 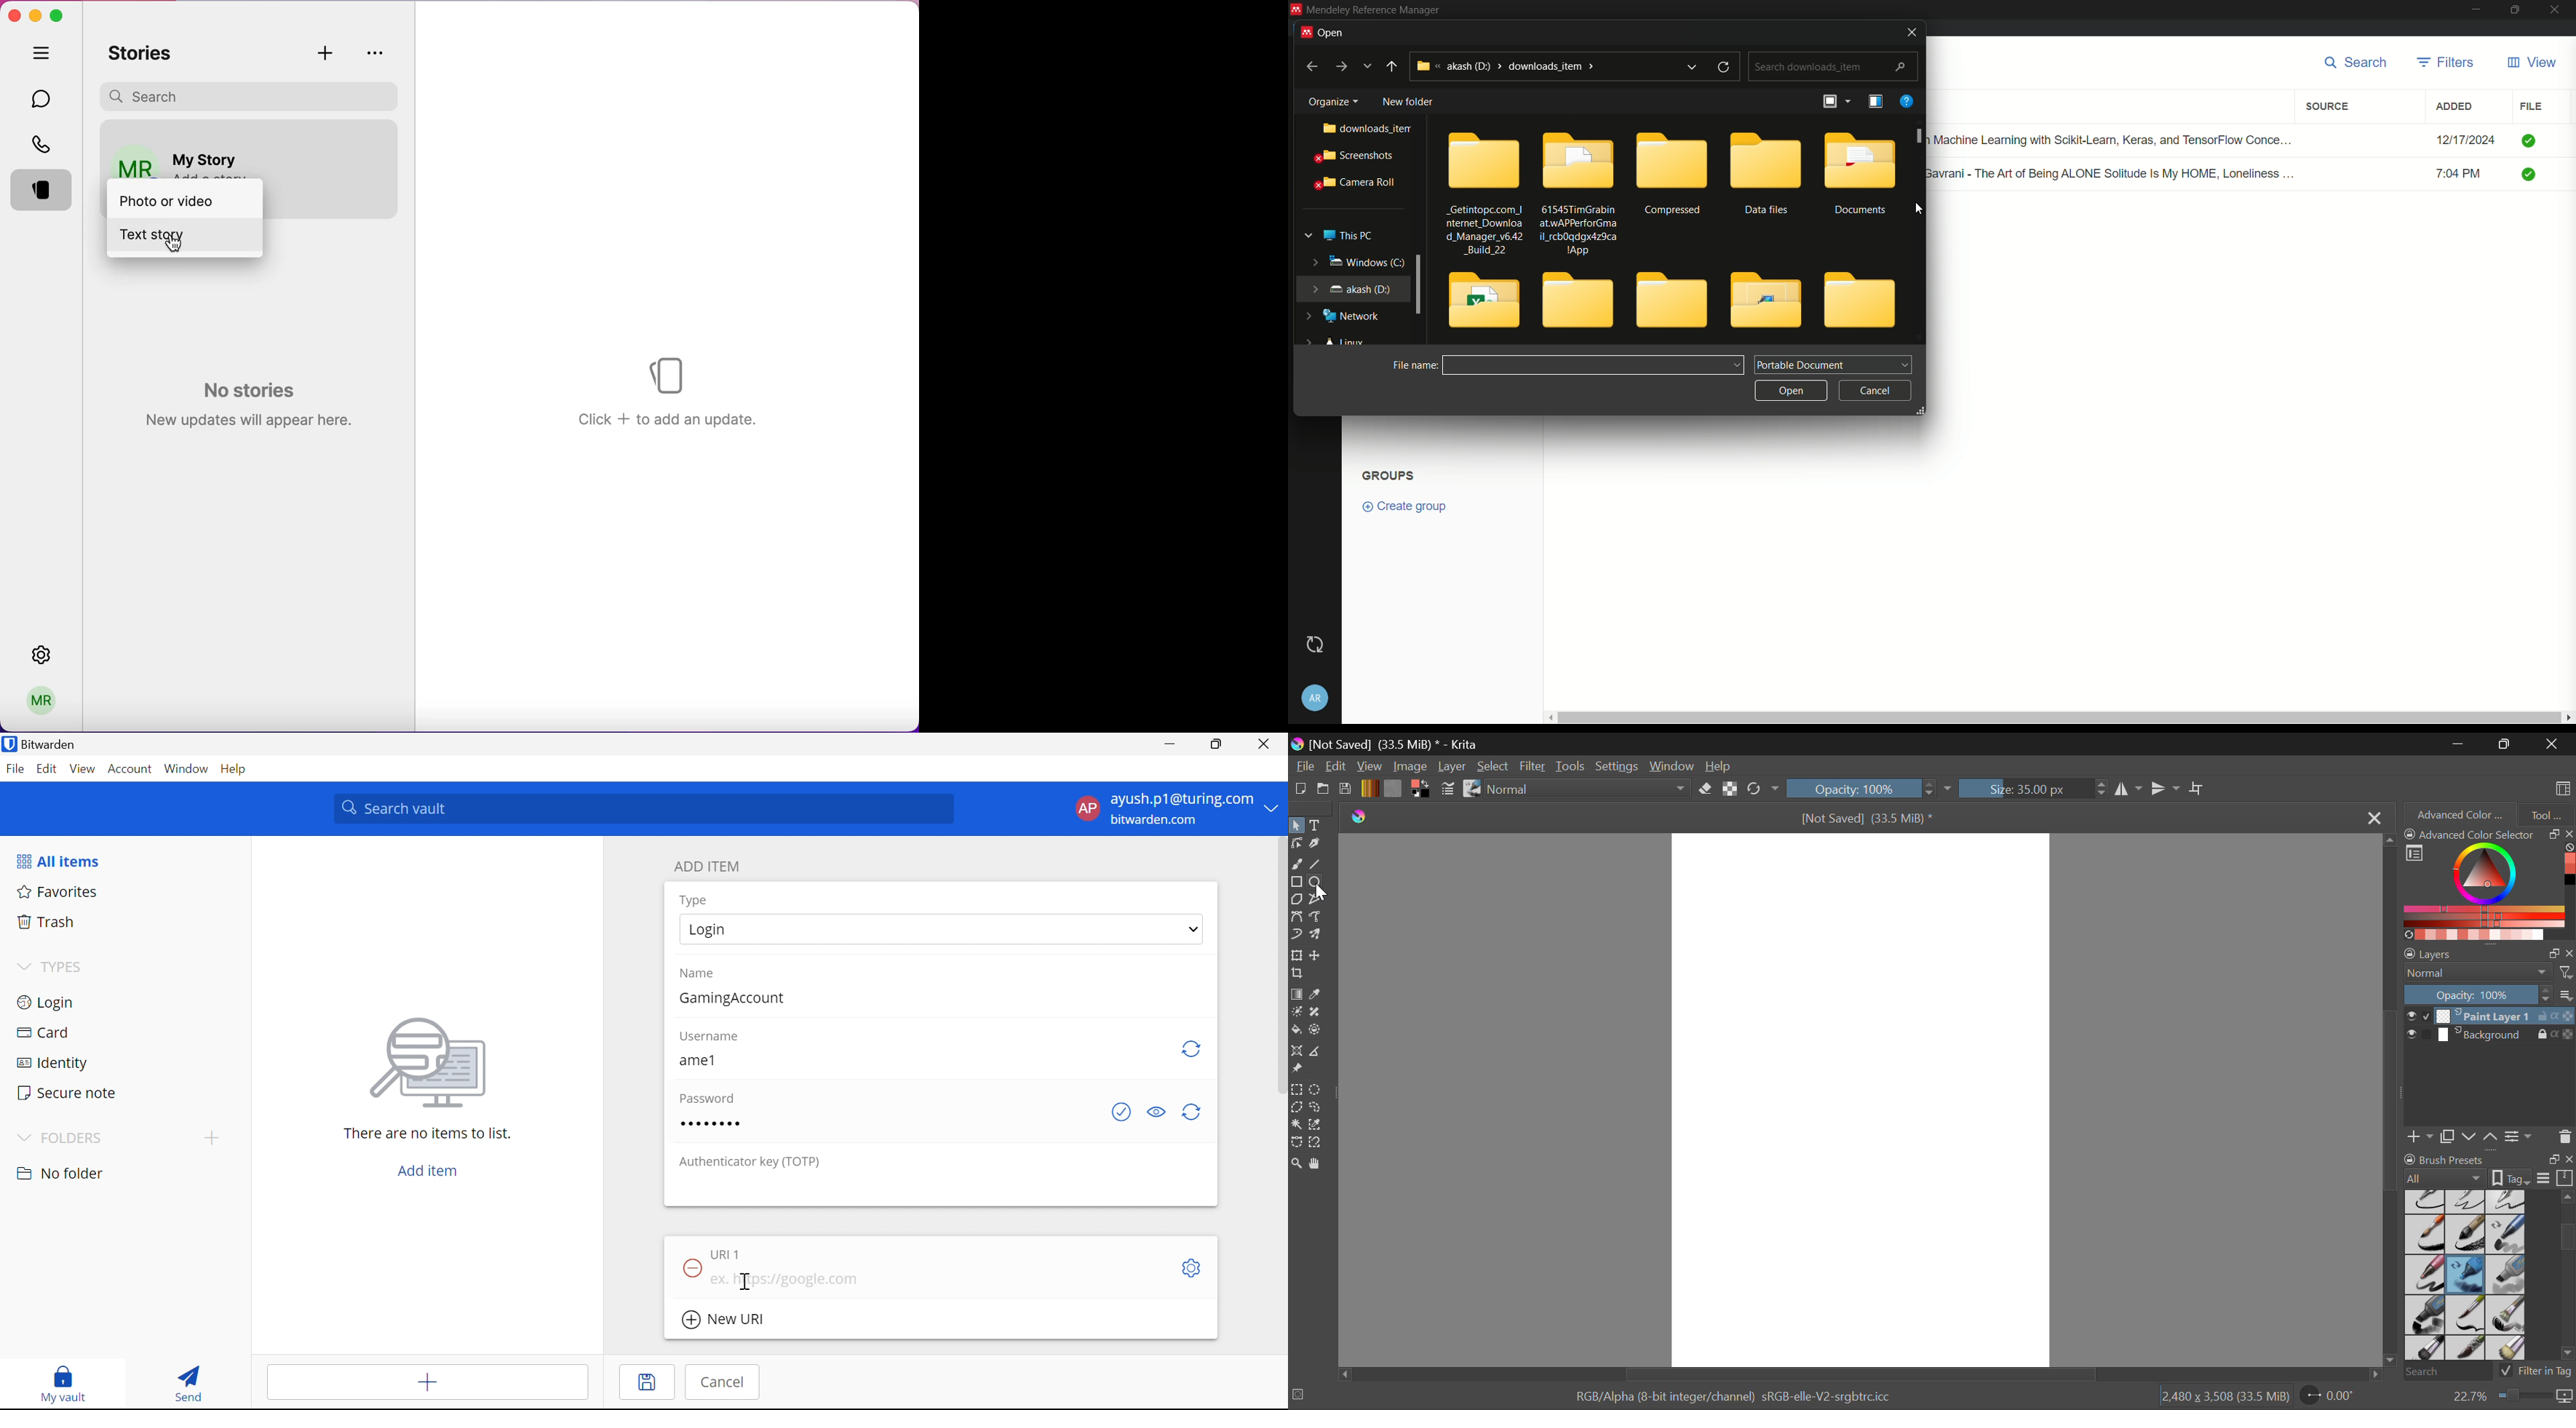 I want to click on Tools, so click(x=1570, y=767).